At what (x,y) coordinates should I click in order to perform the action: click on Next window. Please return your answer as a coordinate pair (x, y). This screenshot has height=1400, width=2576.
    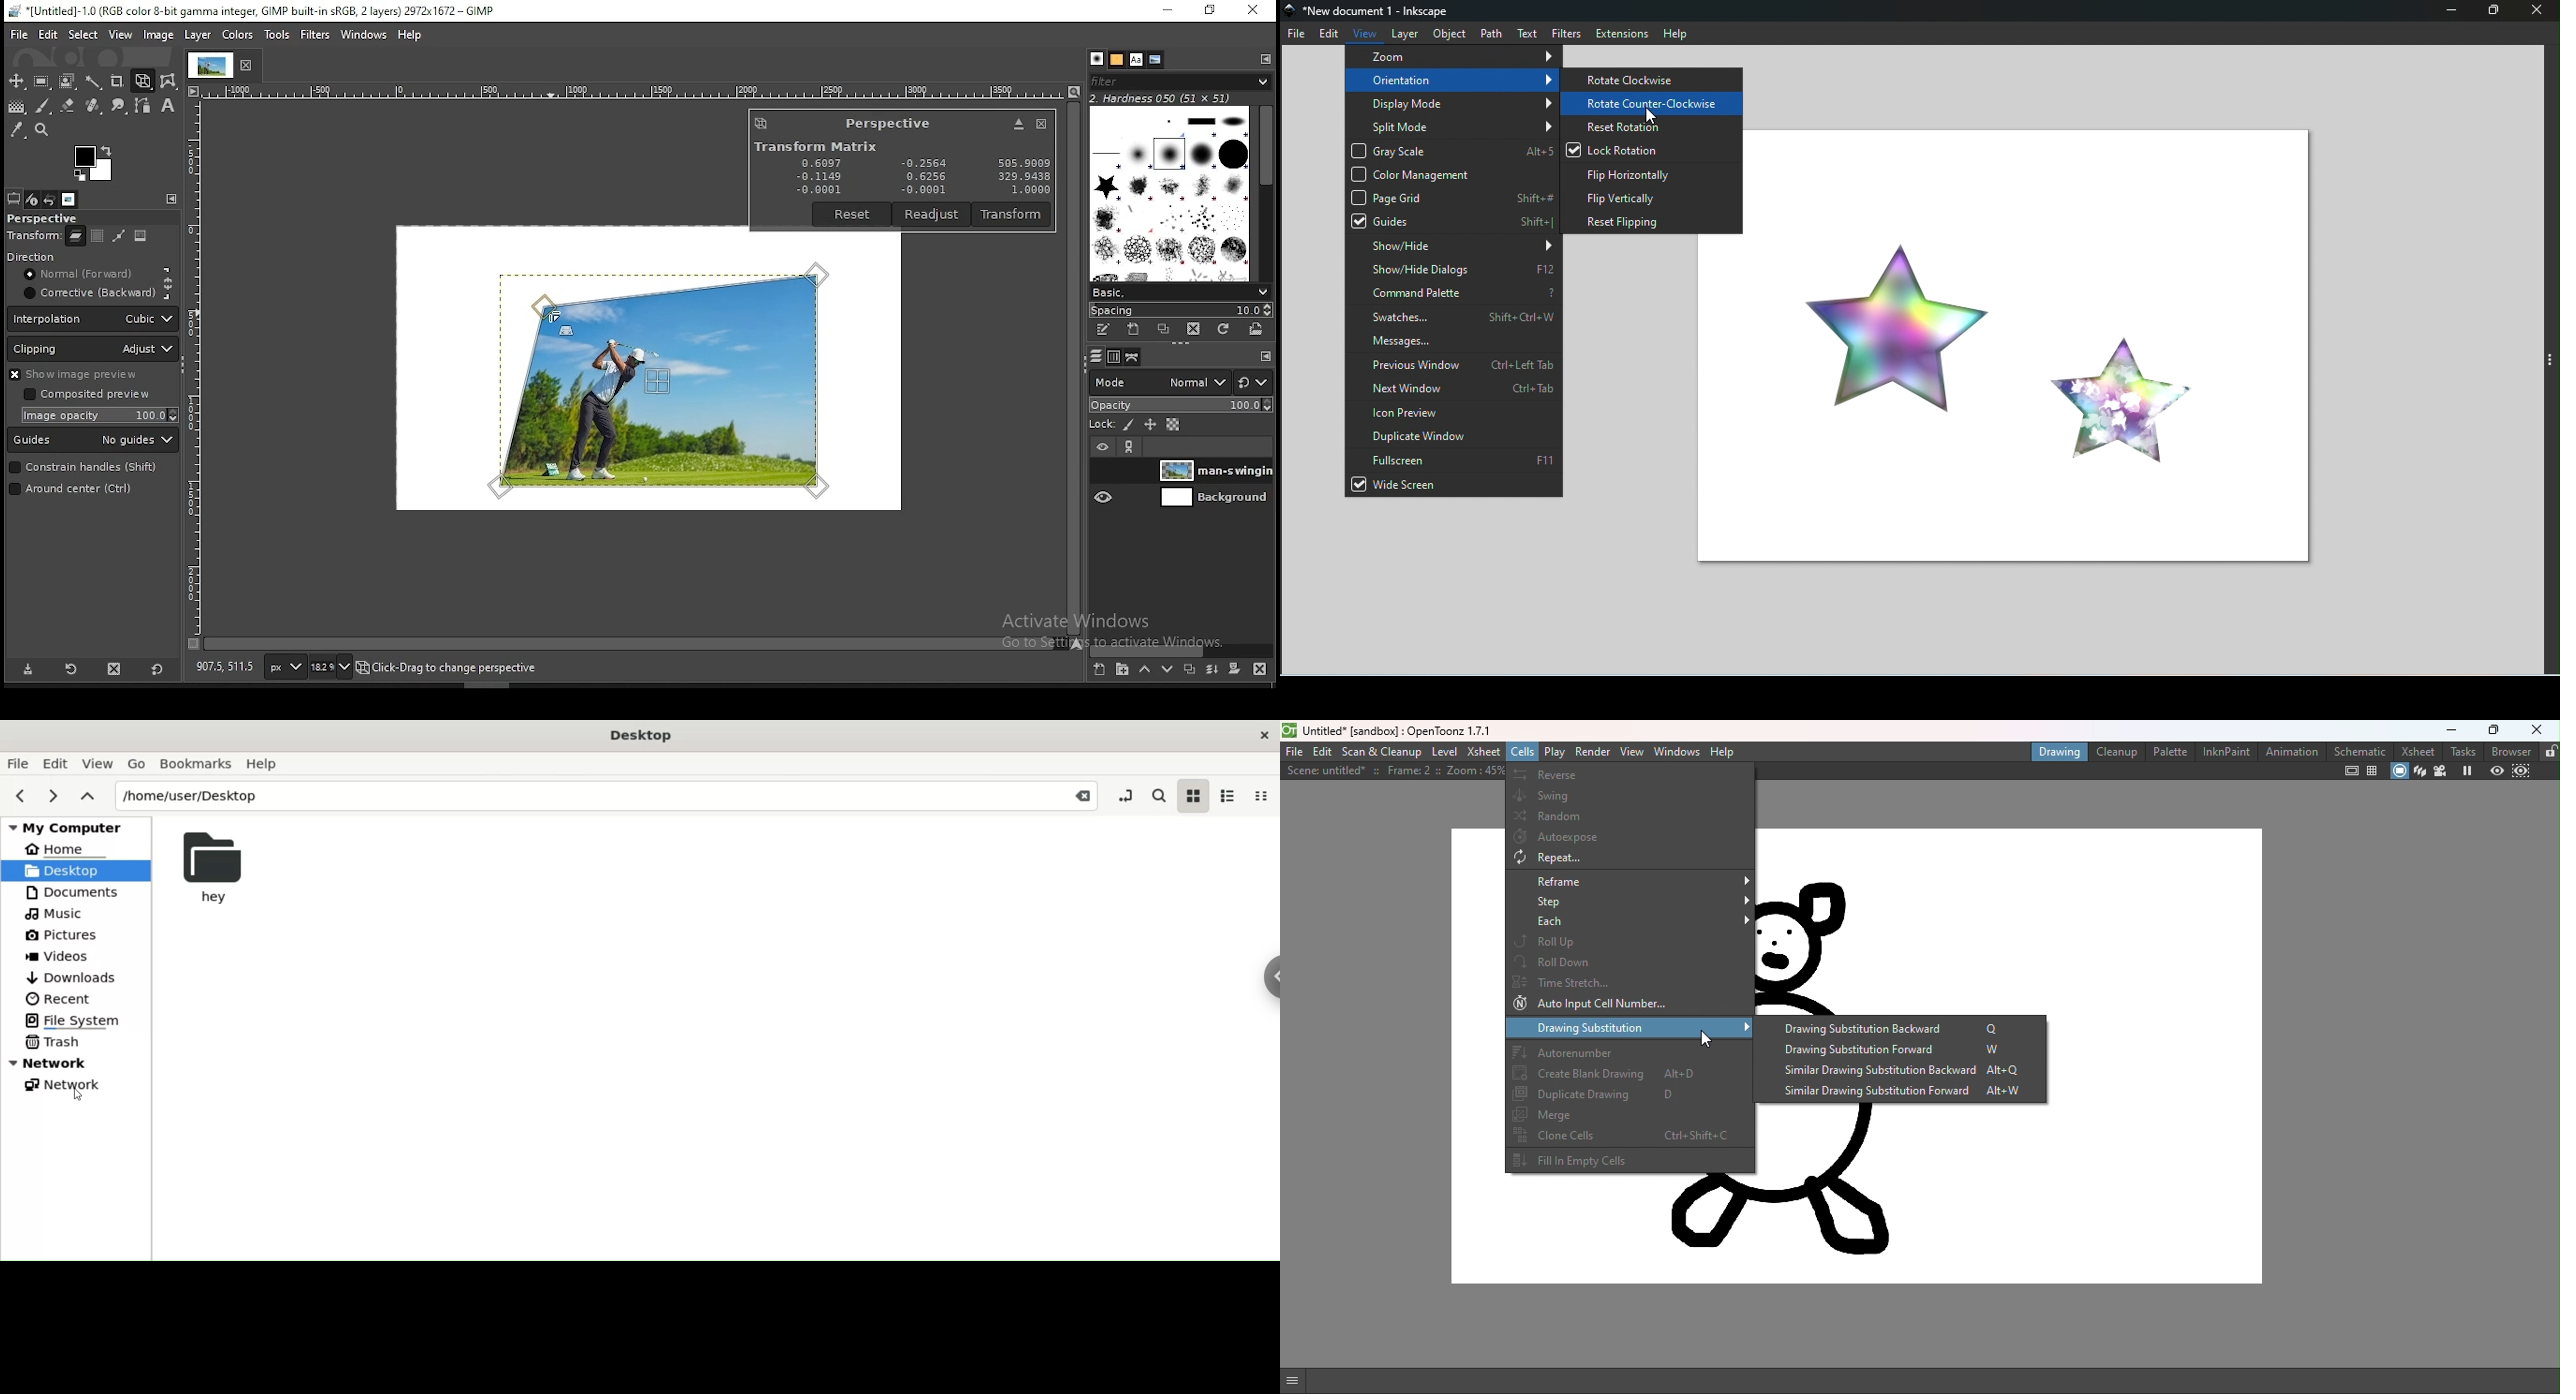
    Looking at the image, I should click on (1451, 389).